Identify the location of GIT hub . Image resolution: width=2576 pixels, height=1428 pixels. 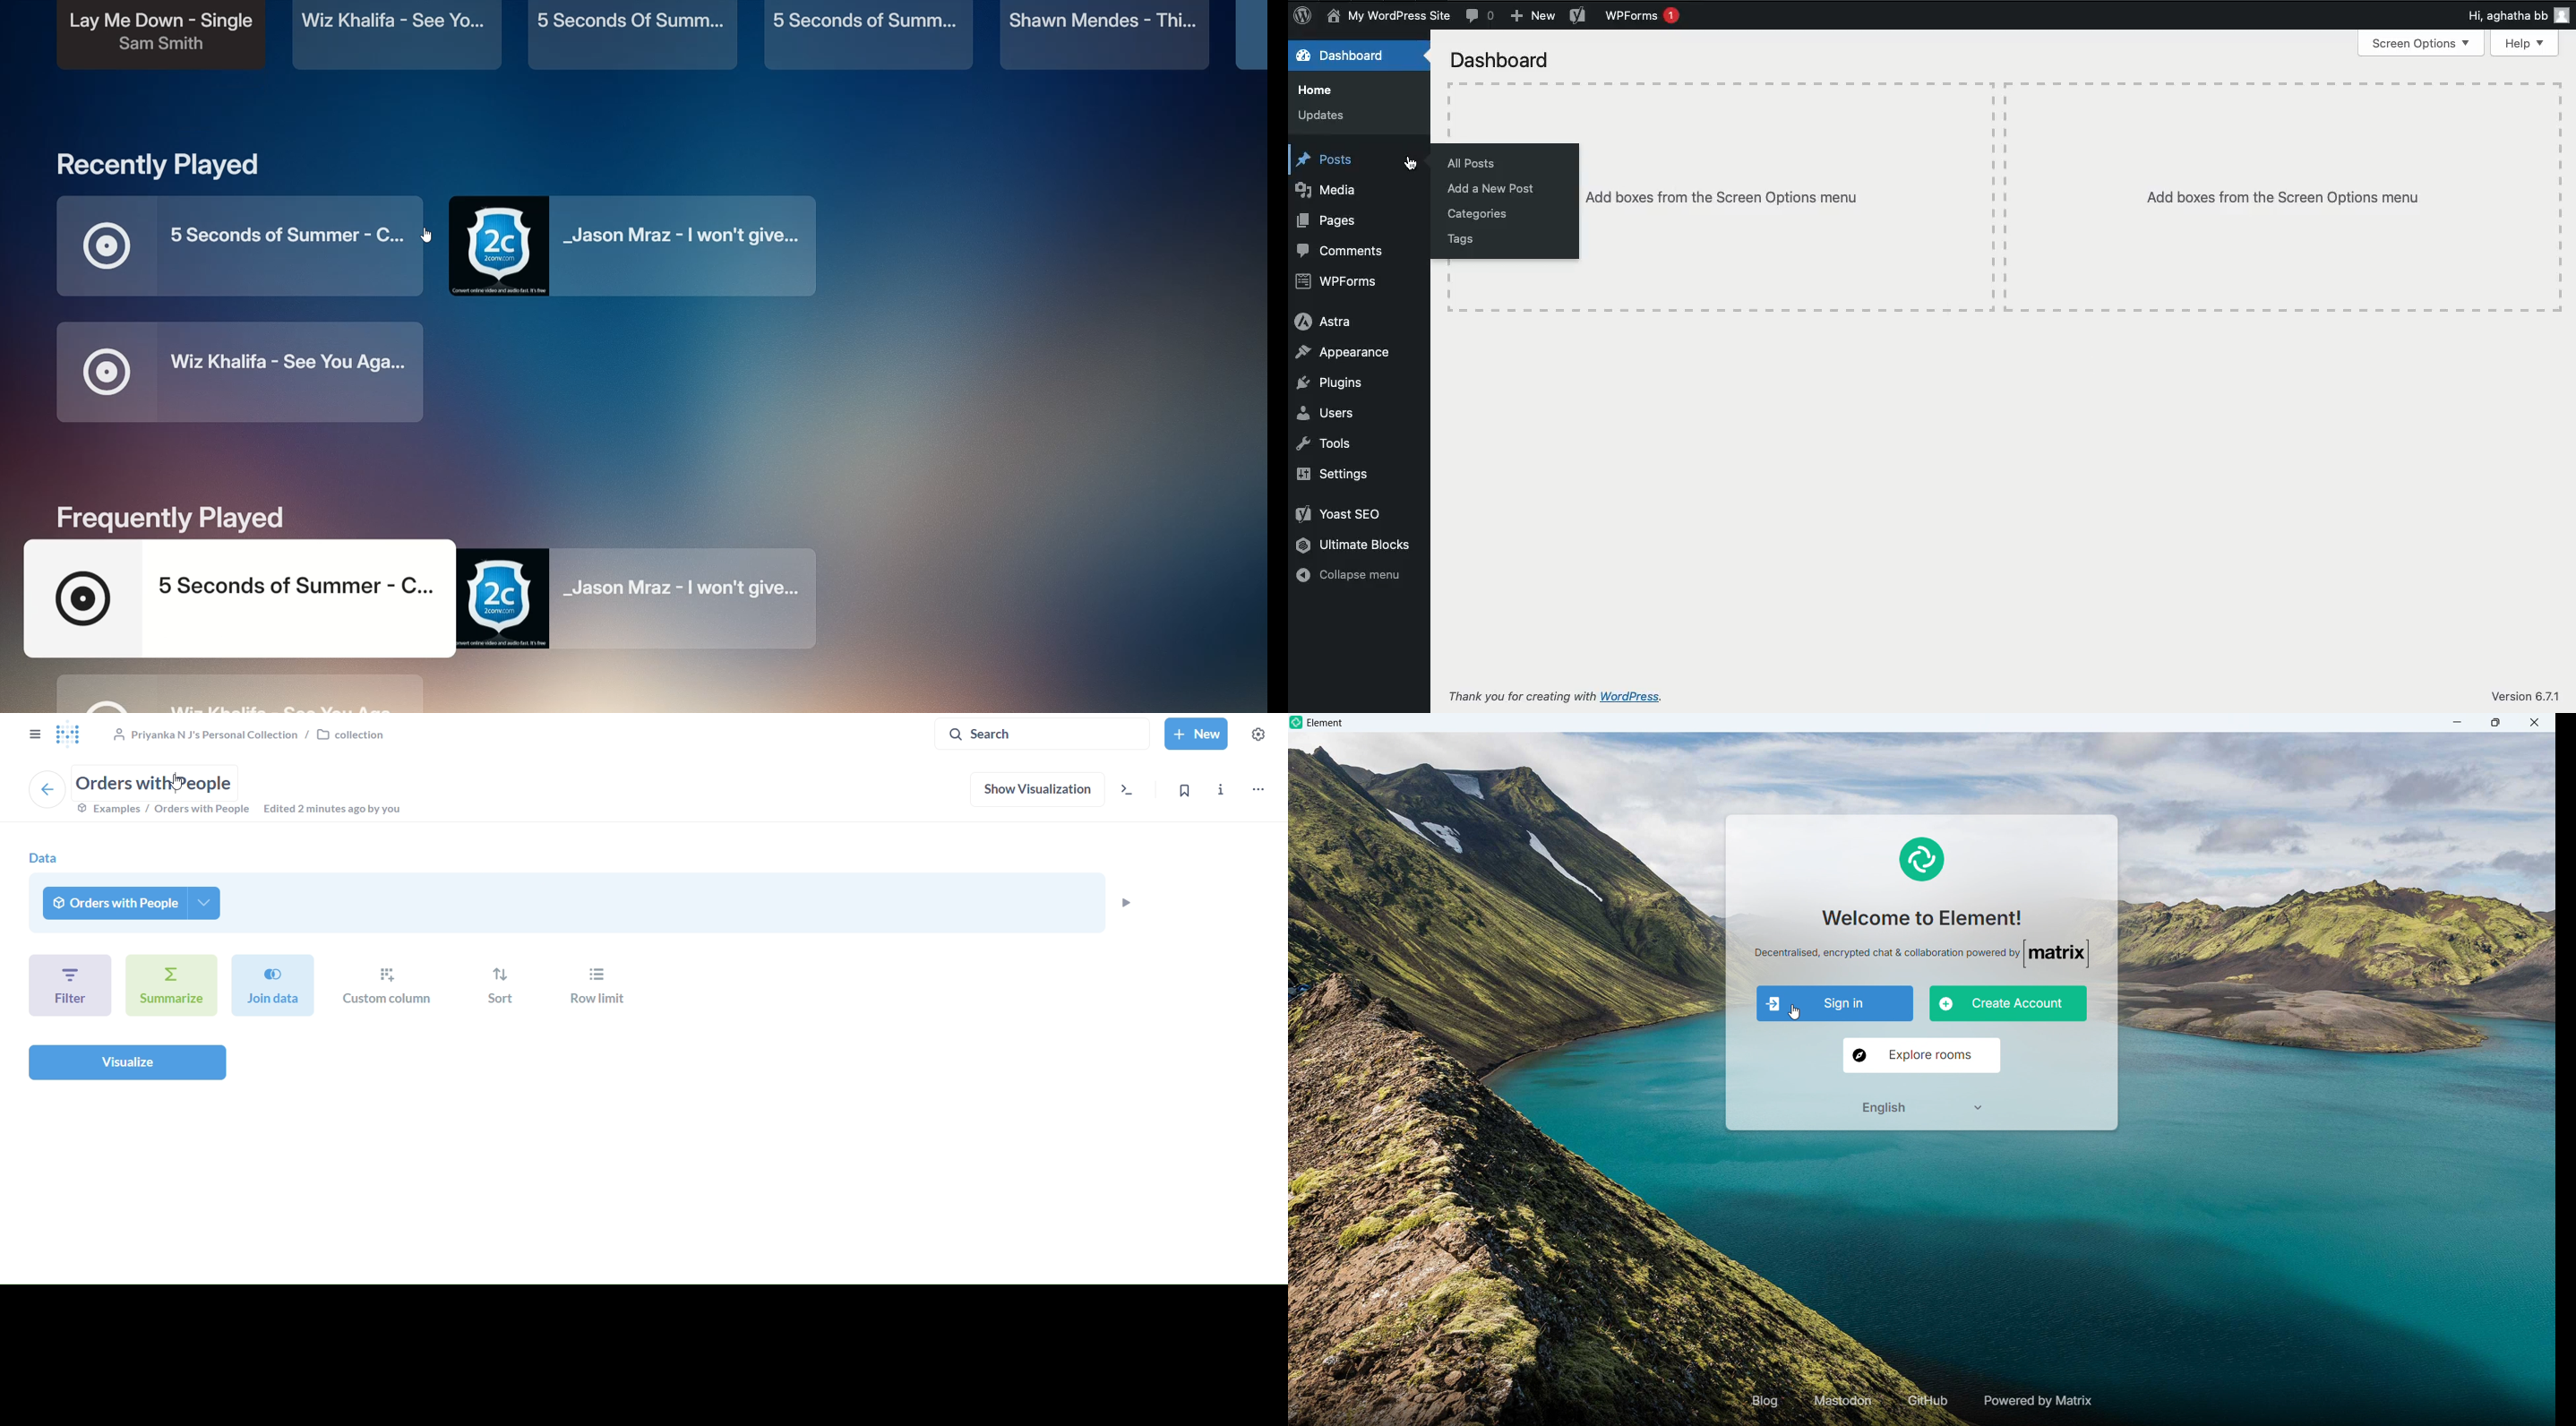
(1925, 1402).